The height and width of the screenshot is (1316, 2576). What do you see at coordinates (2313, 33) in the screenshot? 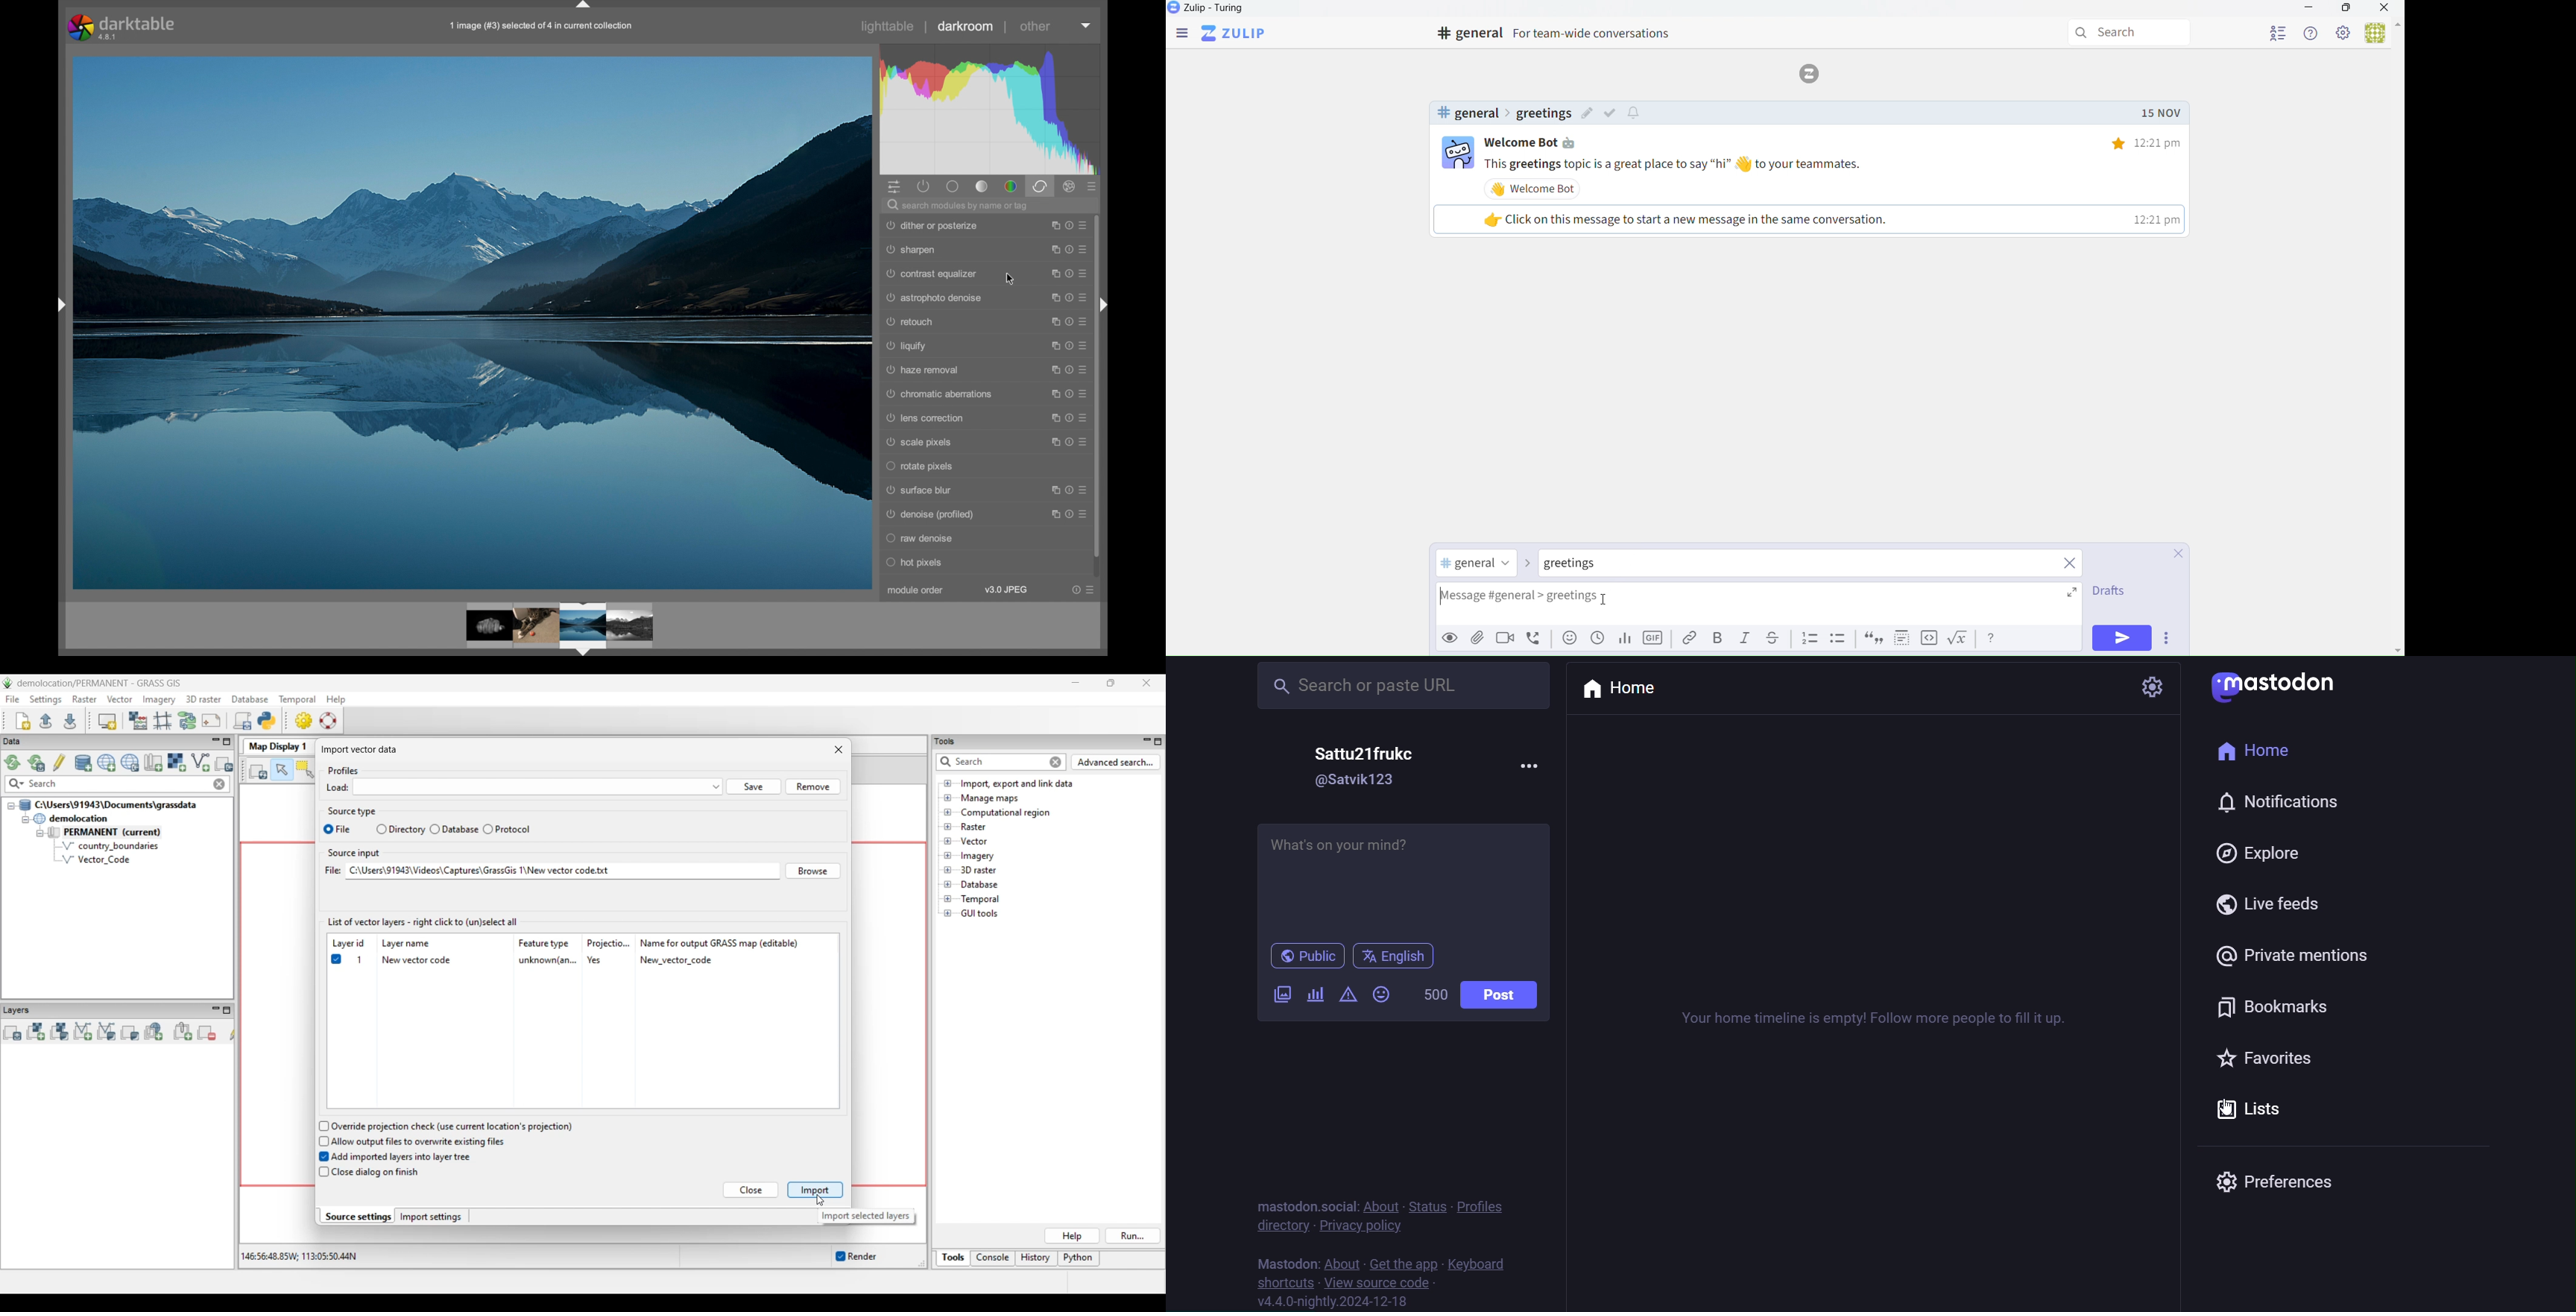
I see `Help` at bounding box center [2313, 33].